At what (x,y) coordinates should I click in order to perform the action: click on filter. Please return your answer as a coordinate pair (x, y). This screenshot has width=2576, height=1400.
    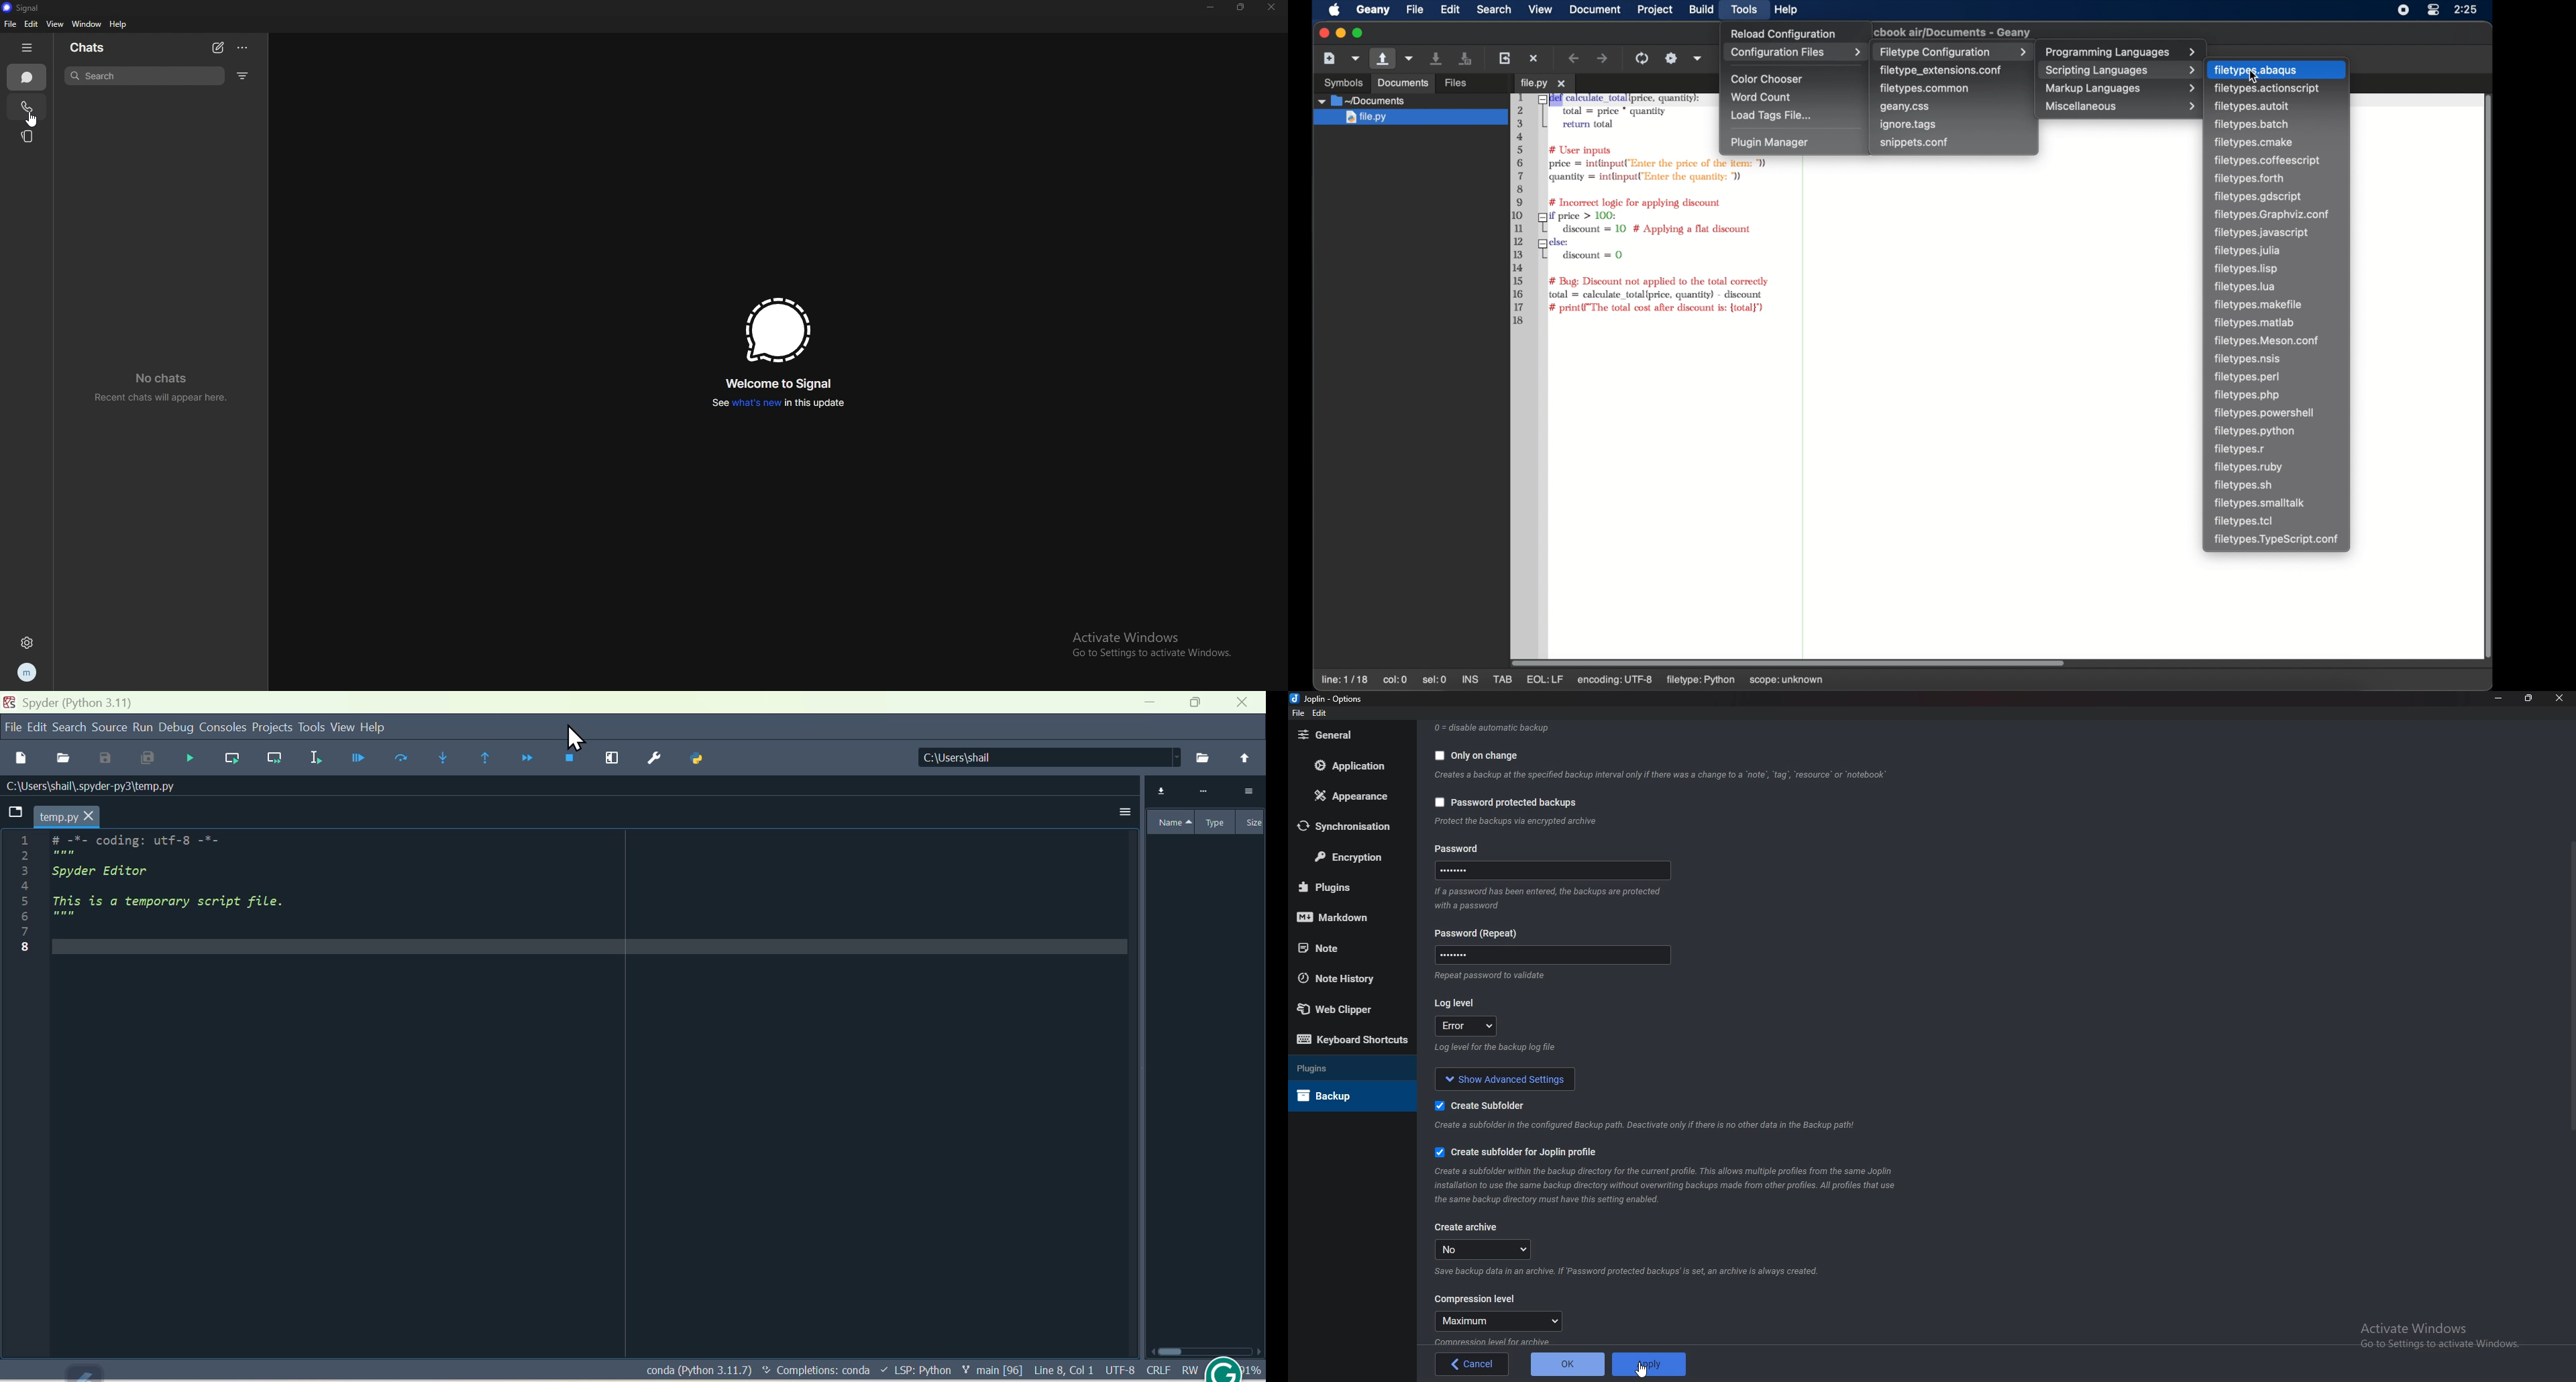
    Looking at the image, I should click on (244, 75).